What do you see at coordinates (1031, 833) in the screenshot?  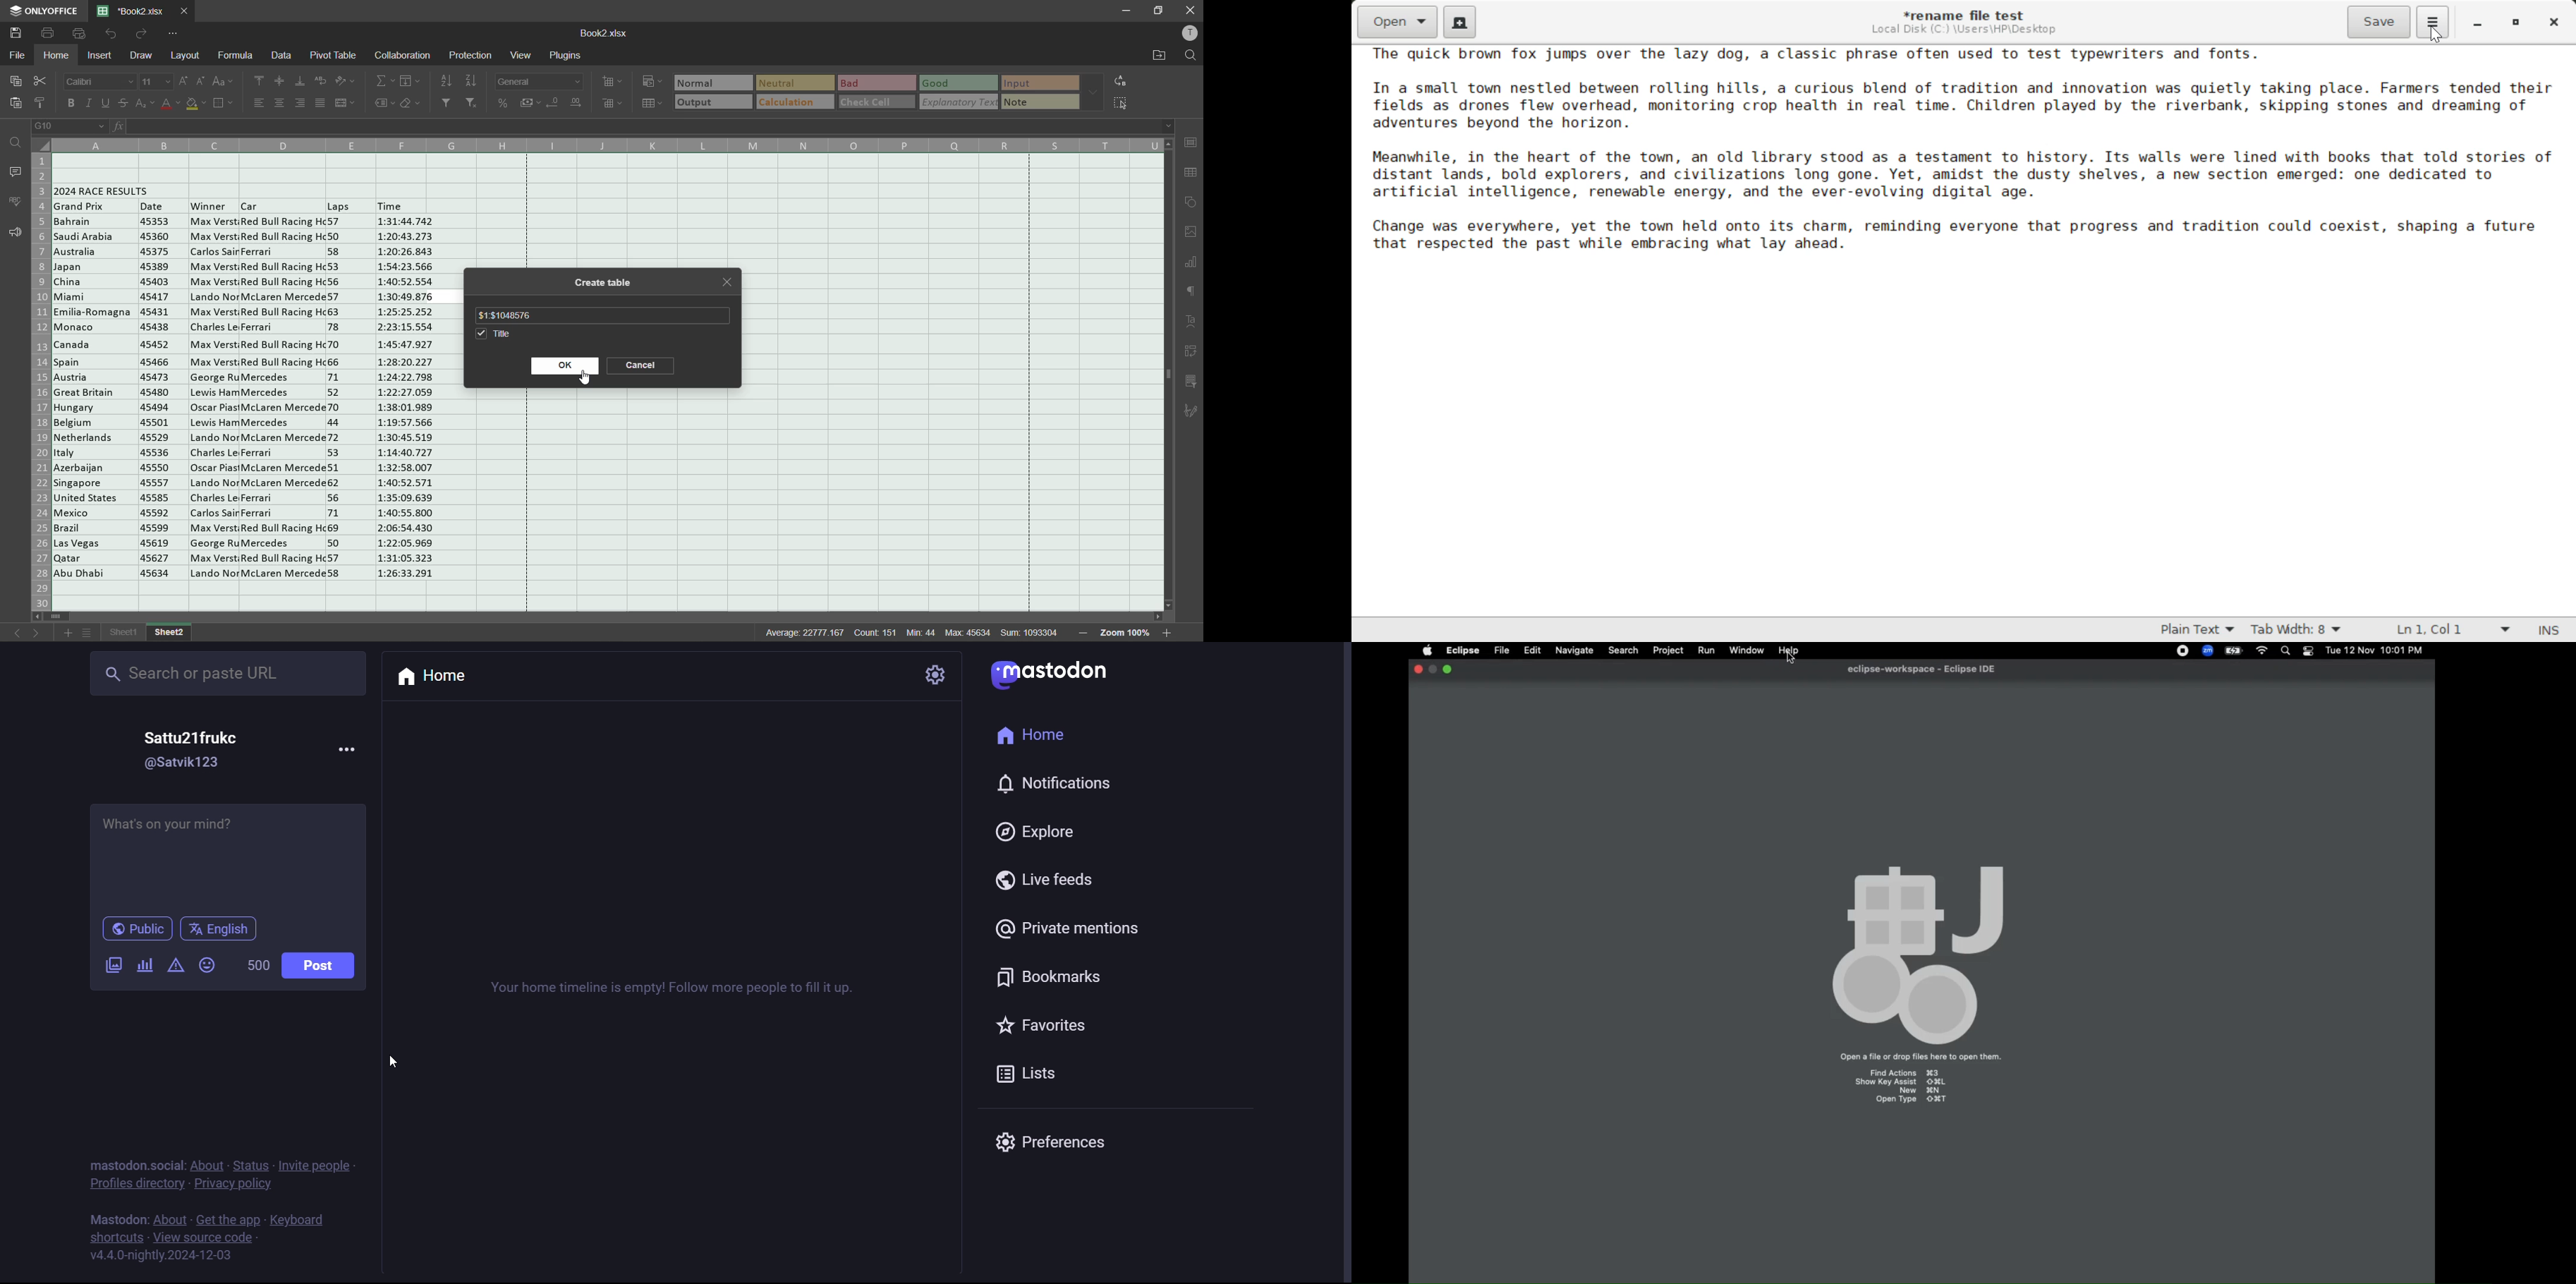 I see `explore` at bounding box center [1031, 833].